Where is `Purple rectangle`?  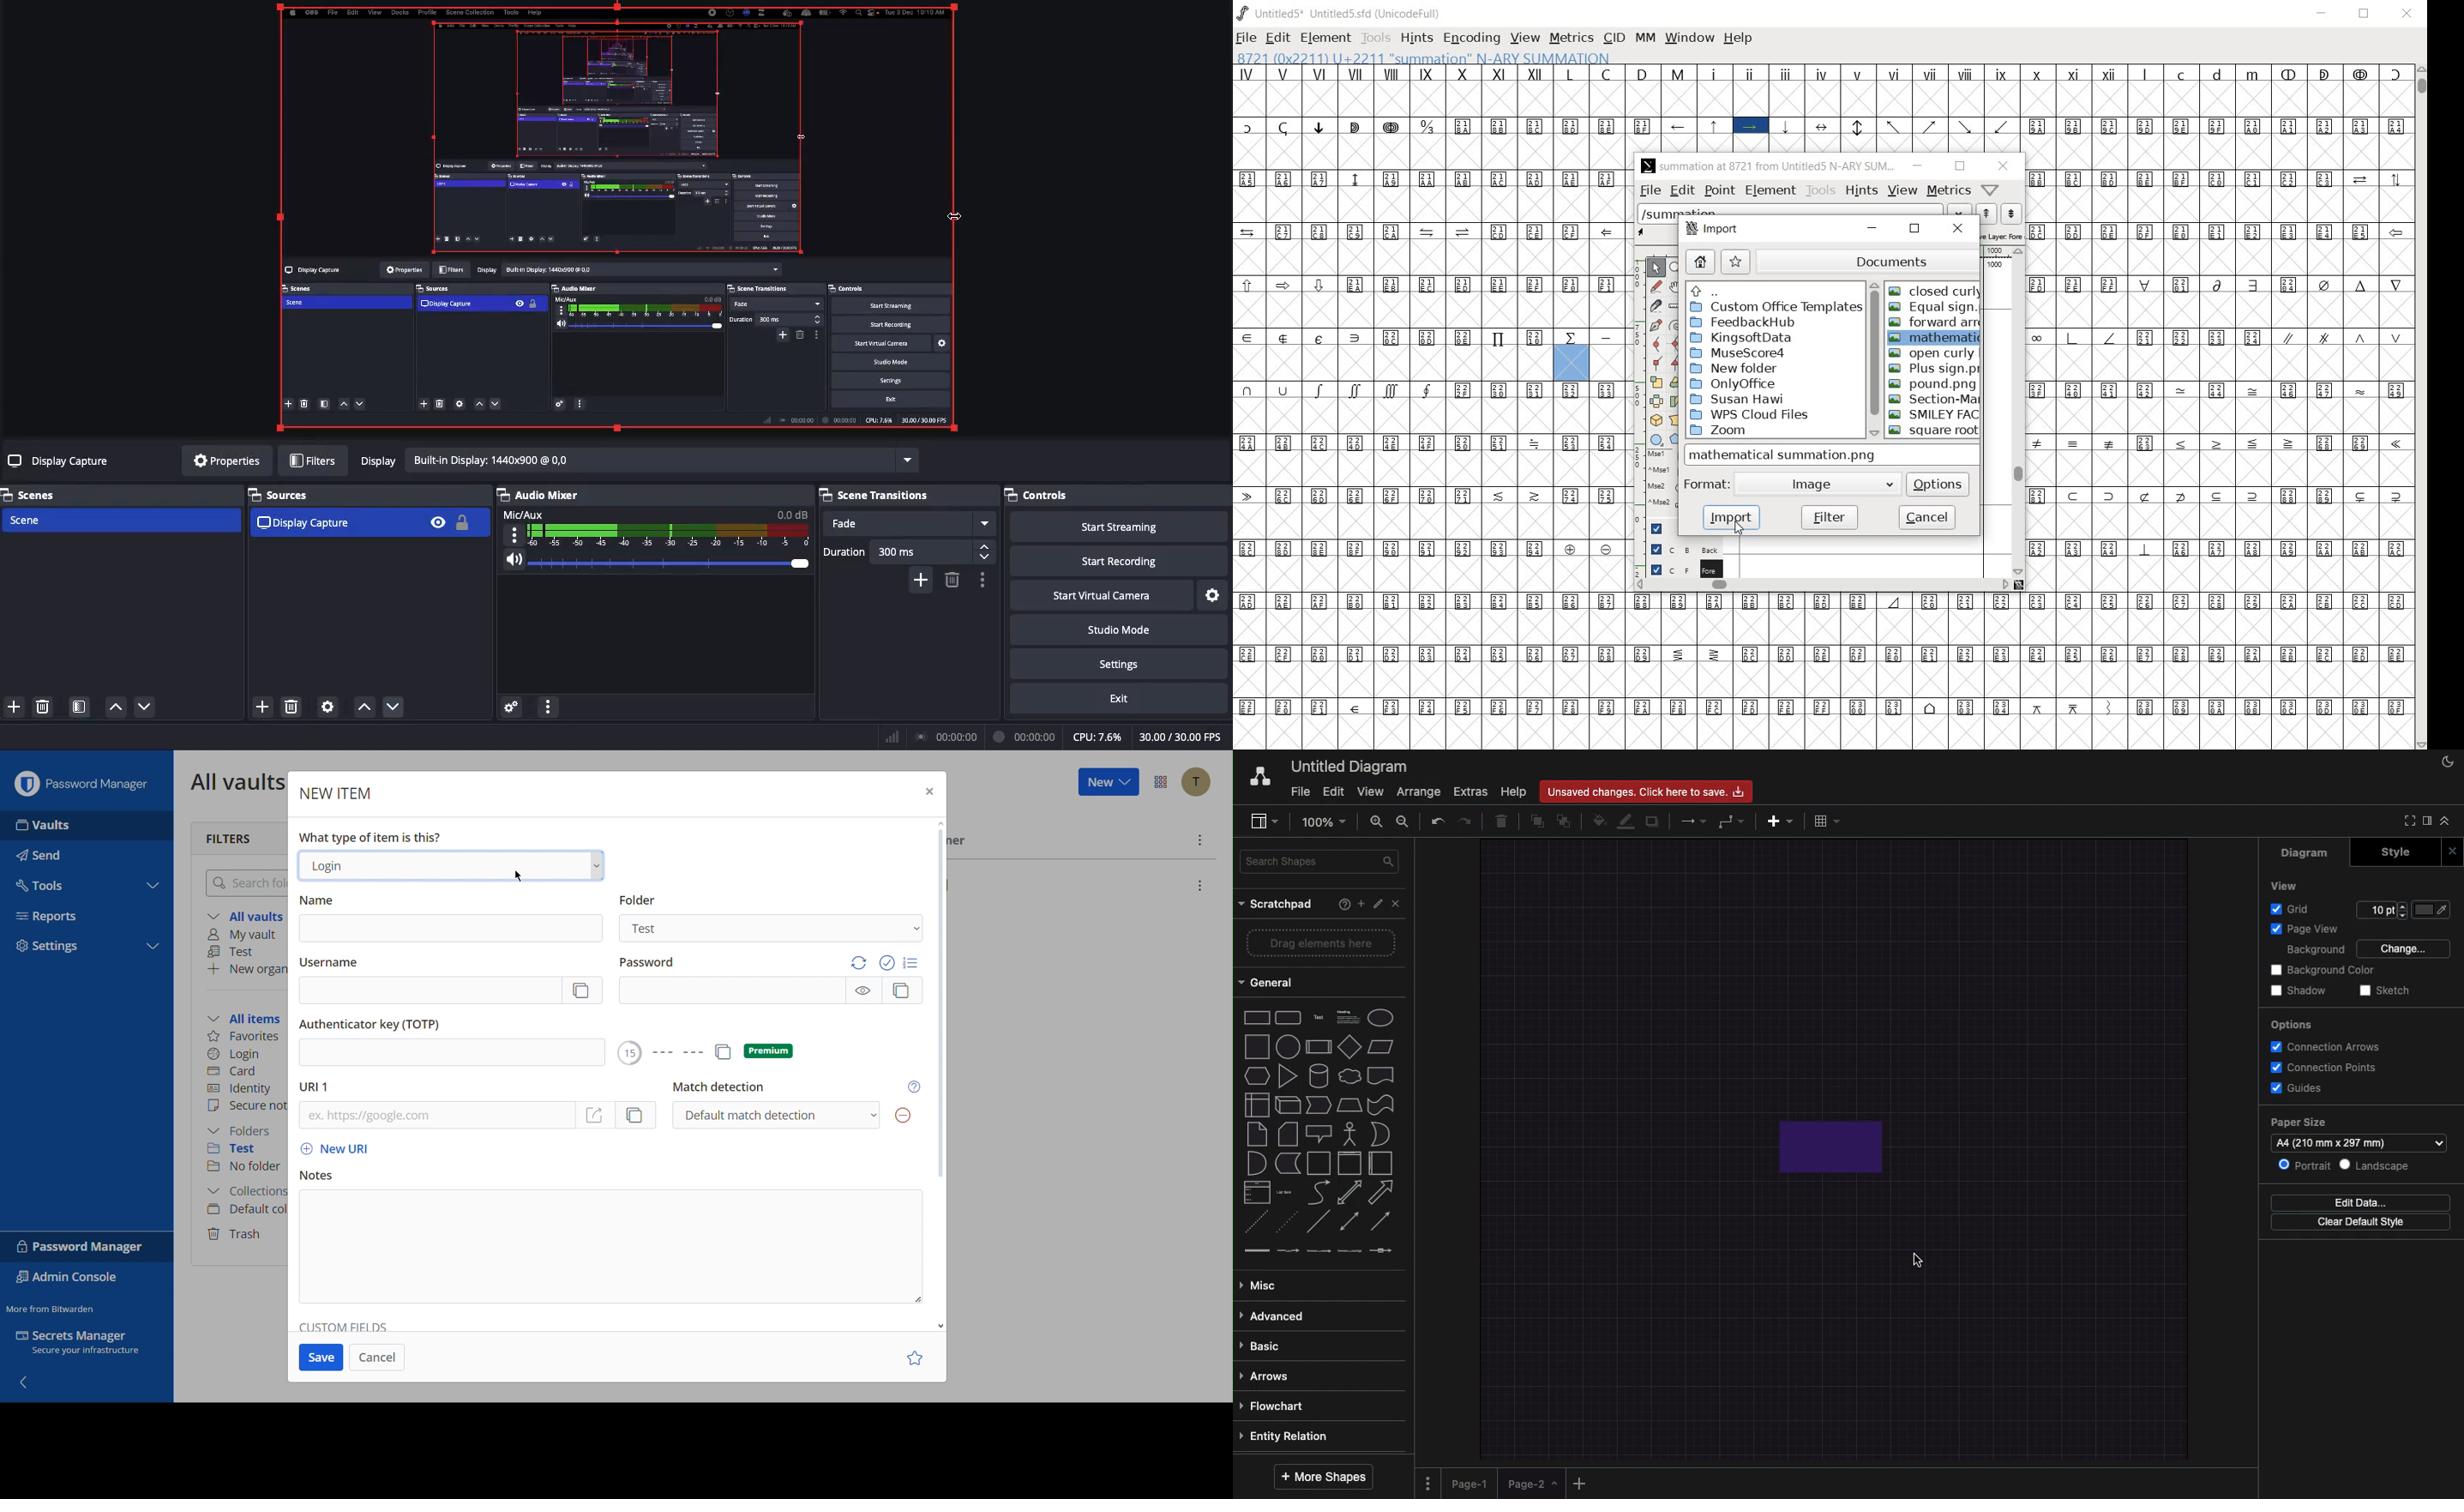 Purple rectangle is located at coordinates (1838, 1144).